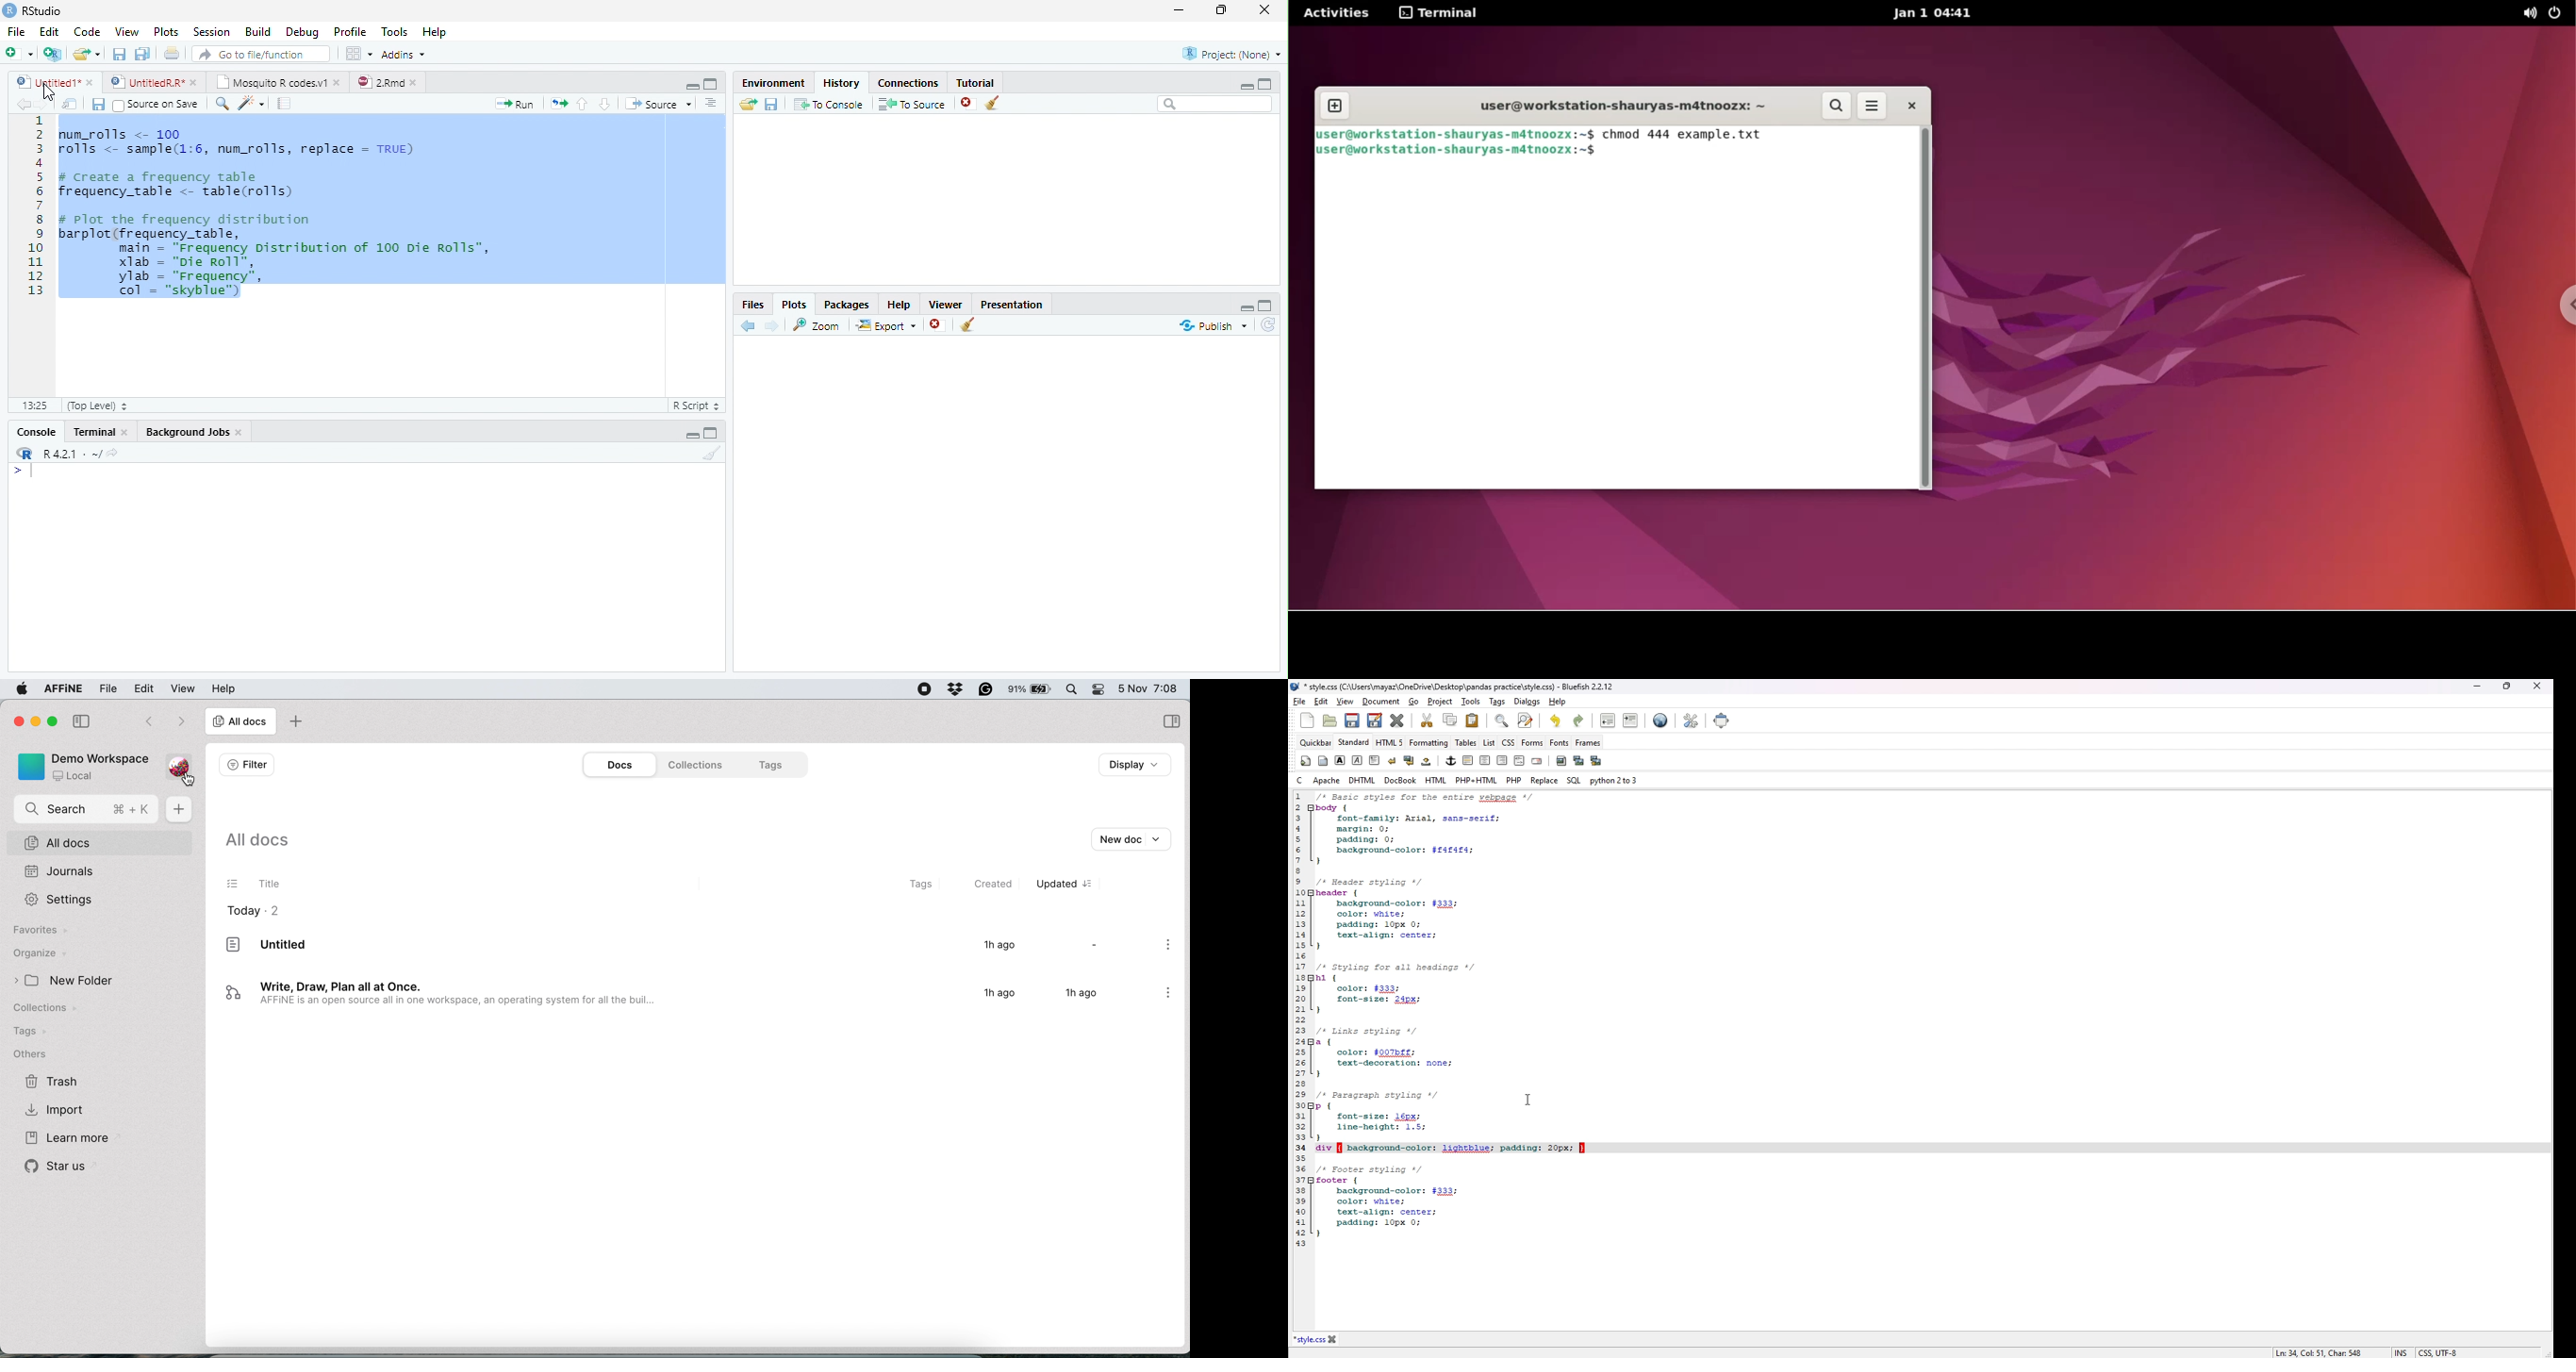 The height and width of the screenshot is (1372, 2576). Describe the element at coordinates (848, 304) in the screenshot. I see `Packages` at that location.